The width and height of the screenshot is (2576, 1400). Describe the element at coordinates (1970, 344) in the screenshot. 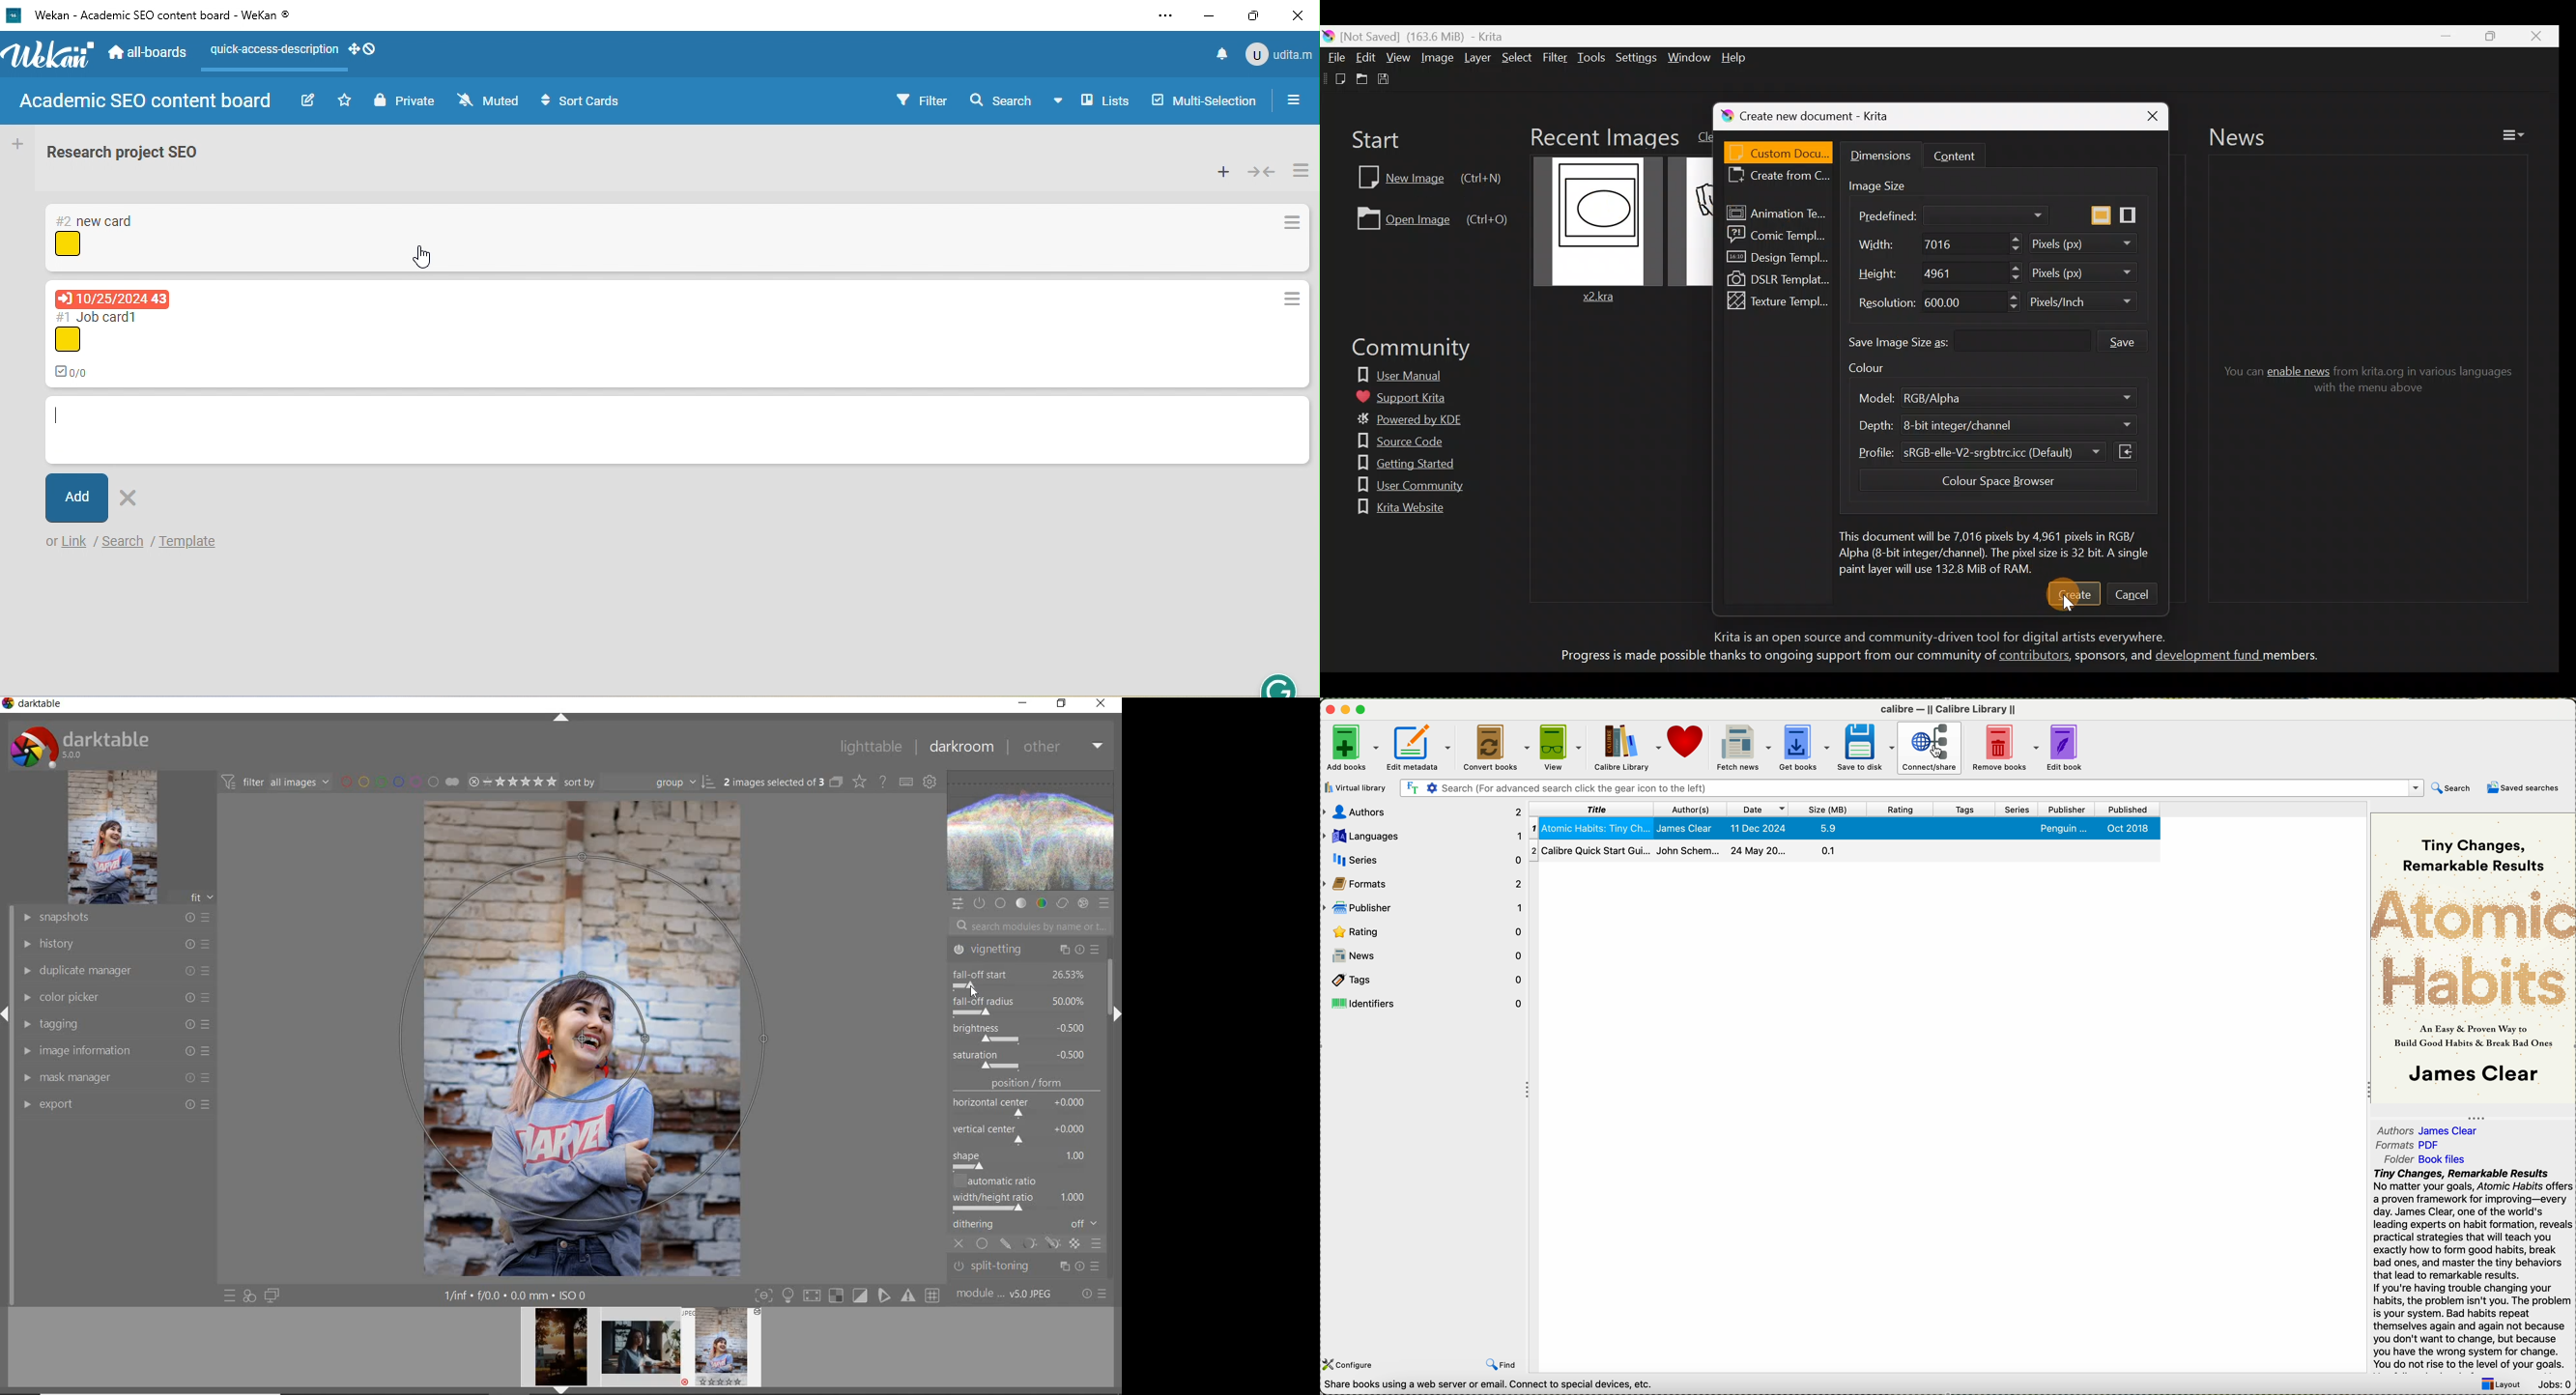

I see `Save image as ` at that location.